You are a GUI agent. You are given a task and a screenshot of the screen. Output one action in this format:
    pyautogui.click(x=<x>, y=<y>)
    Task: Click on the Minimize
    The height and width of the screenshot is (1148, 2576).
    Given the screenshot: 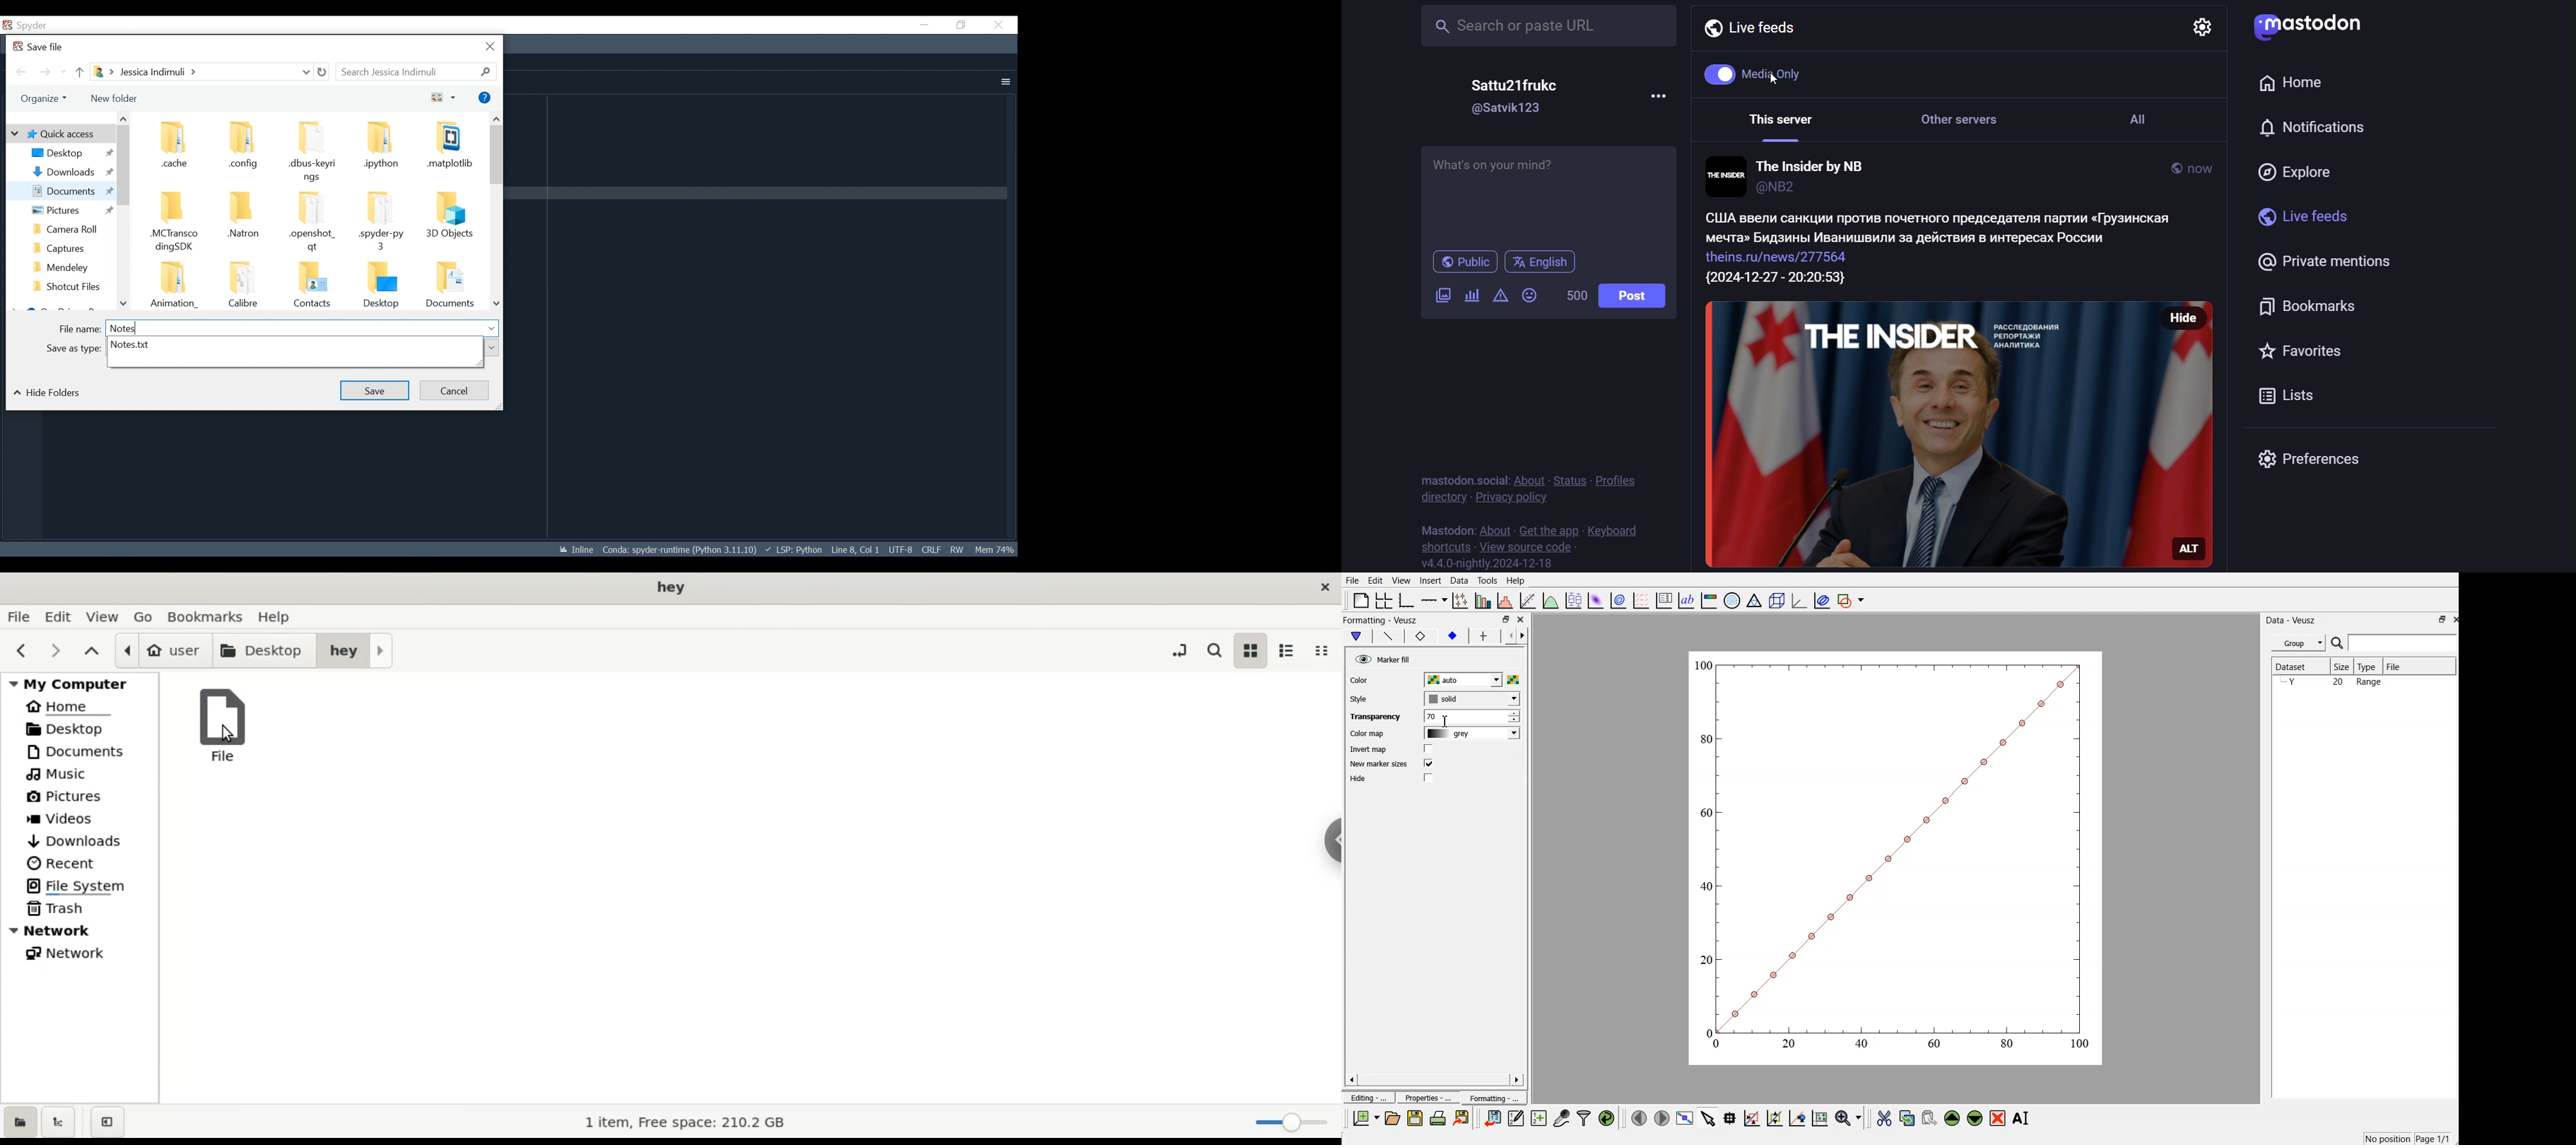 What is the action you would take?
    pyautogui.click(x=923, y=24)
    